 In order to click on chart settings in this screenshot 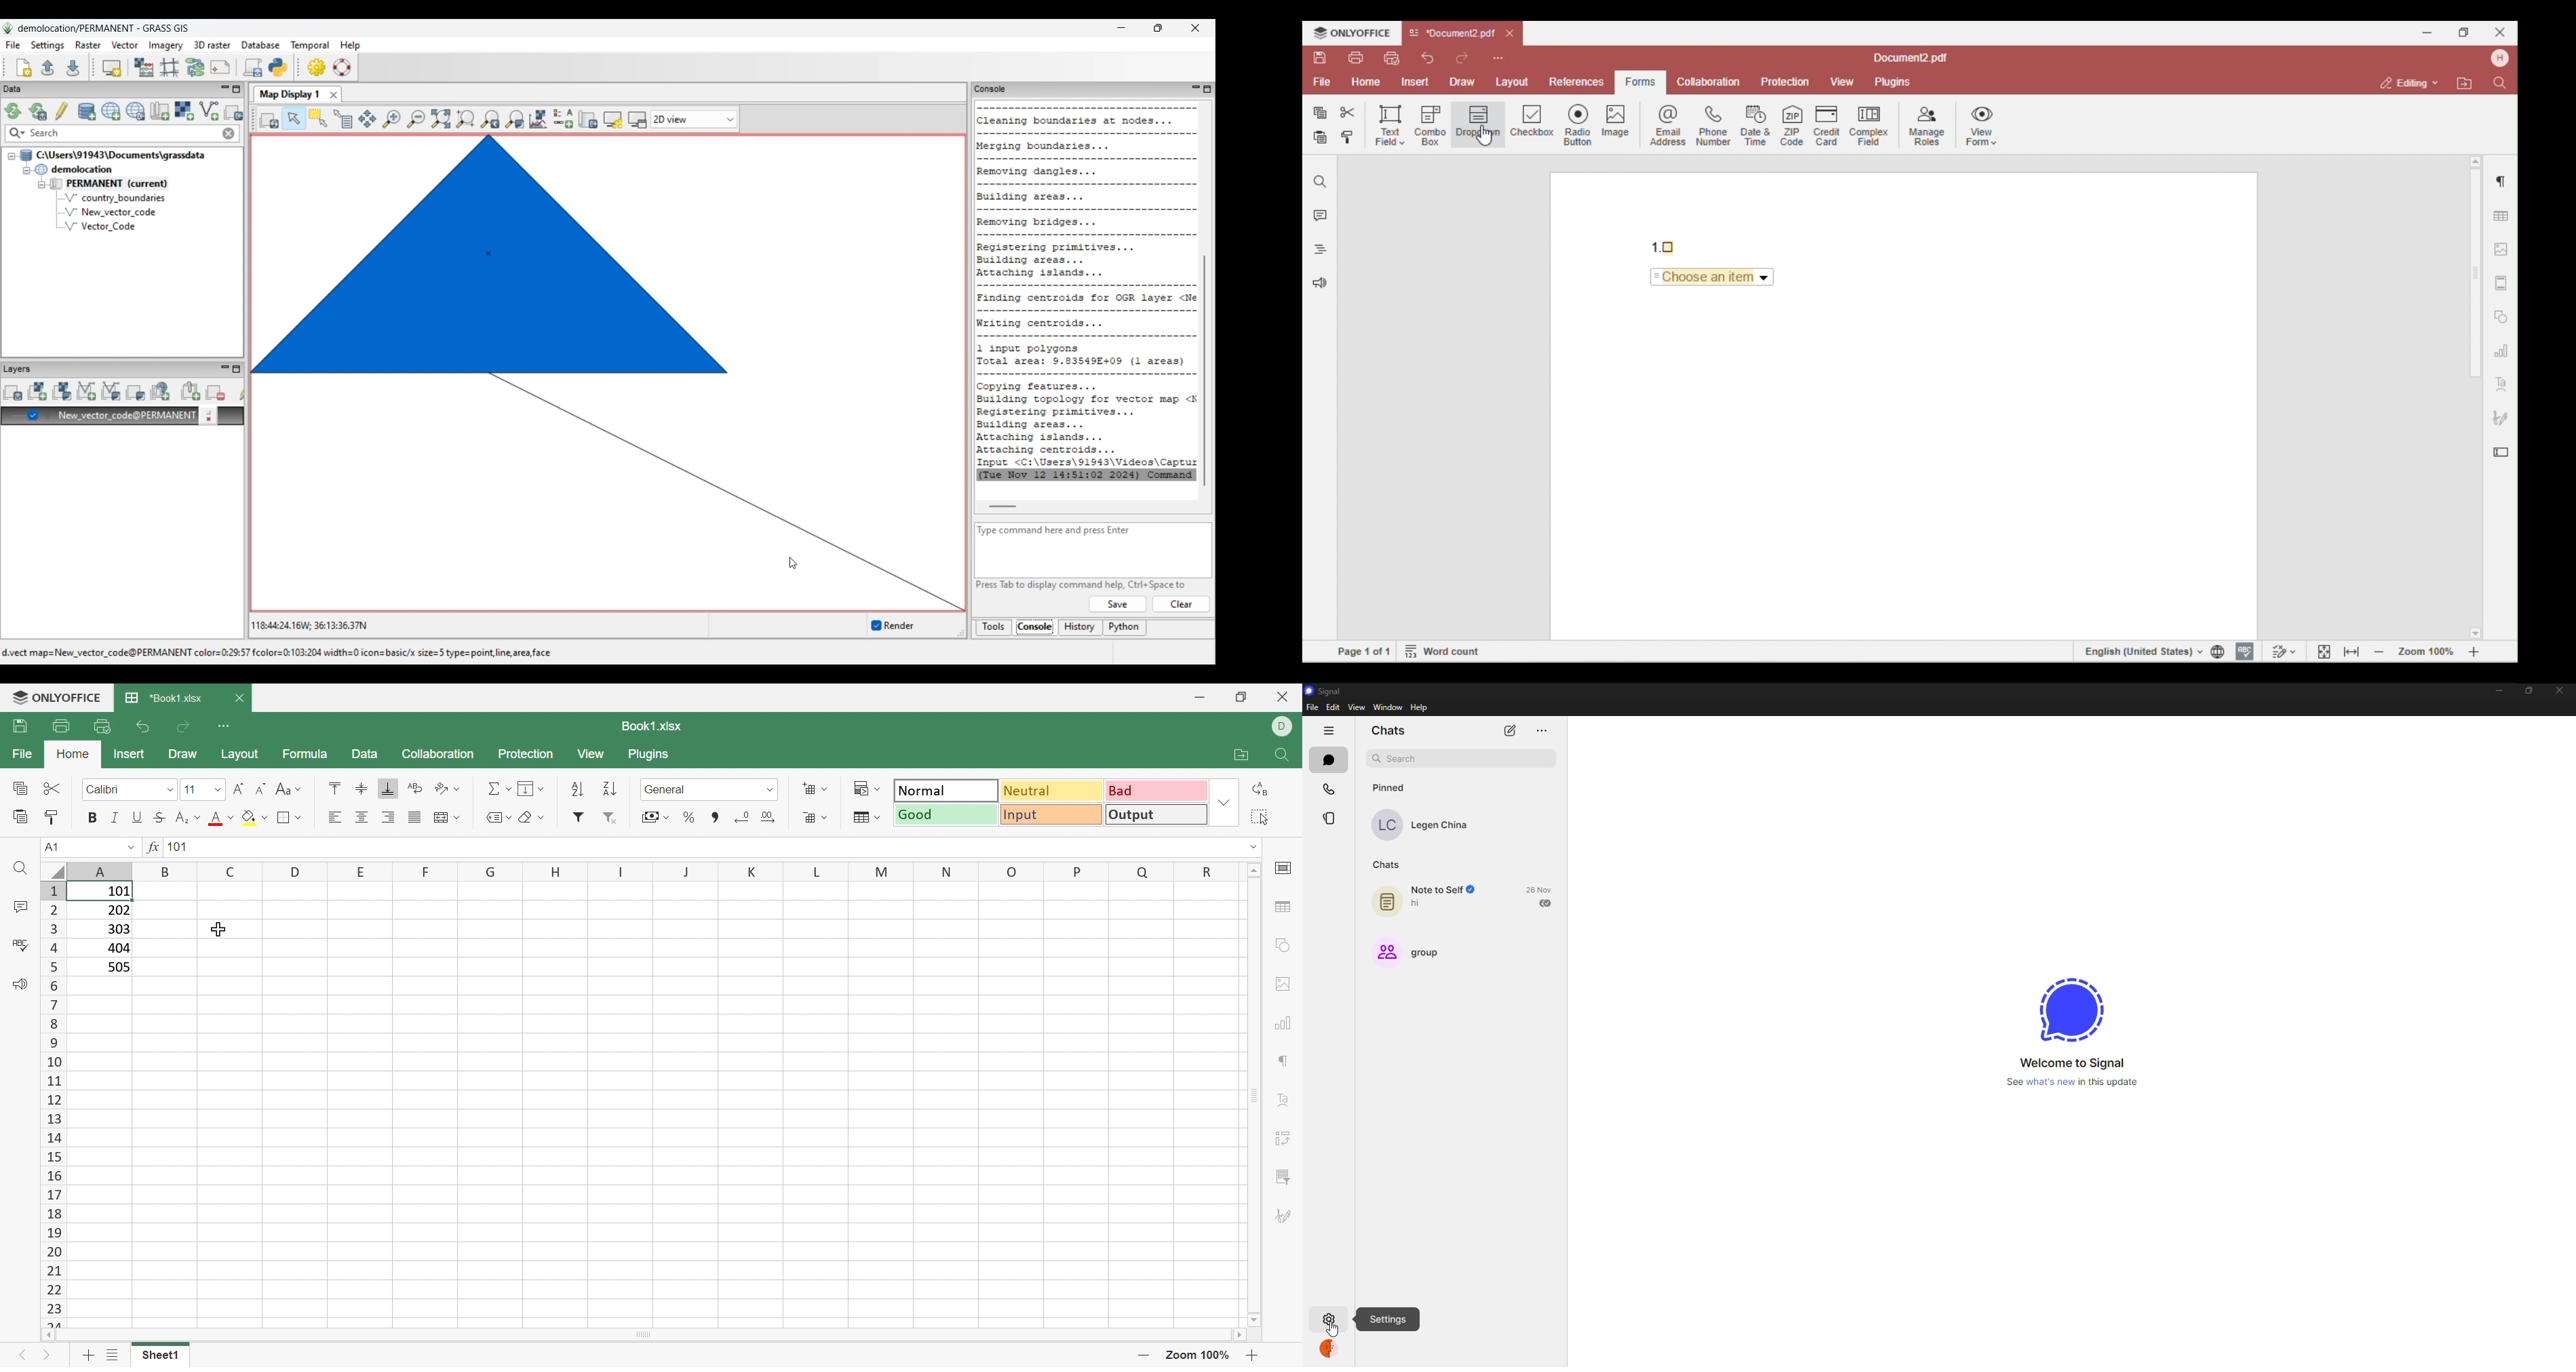, I will do `click(1287, 1025)`.